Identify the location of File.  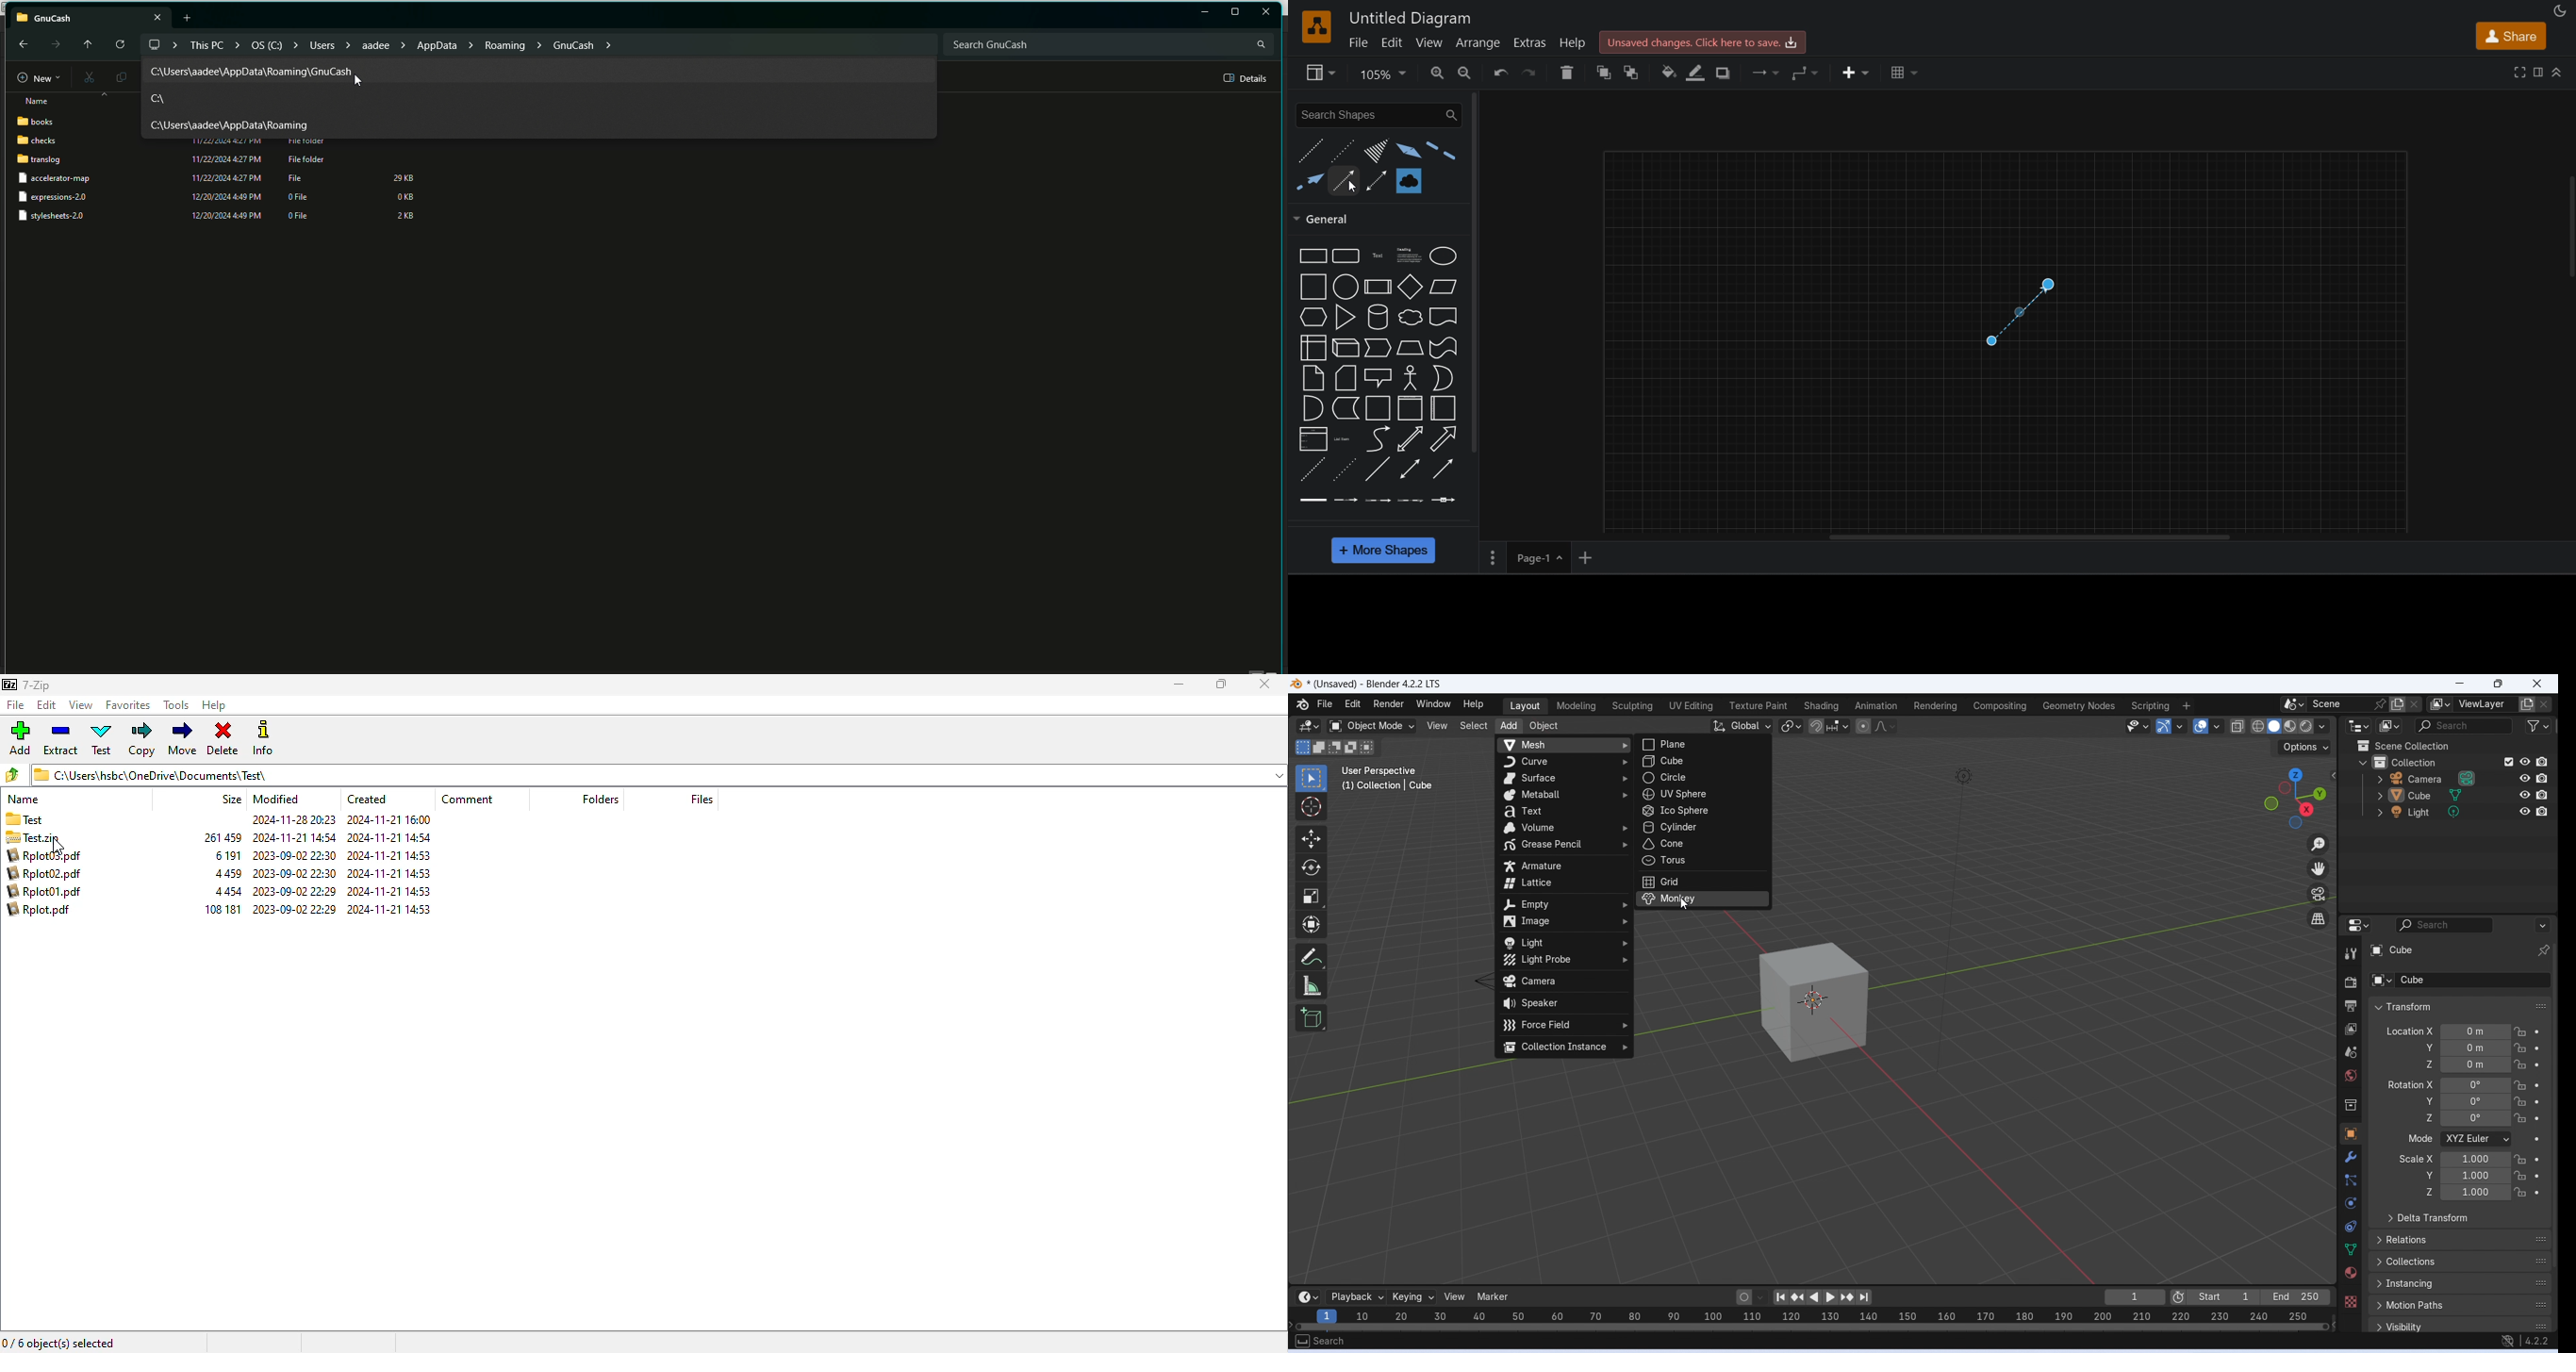
(1324, 704).